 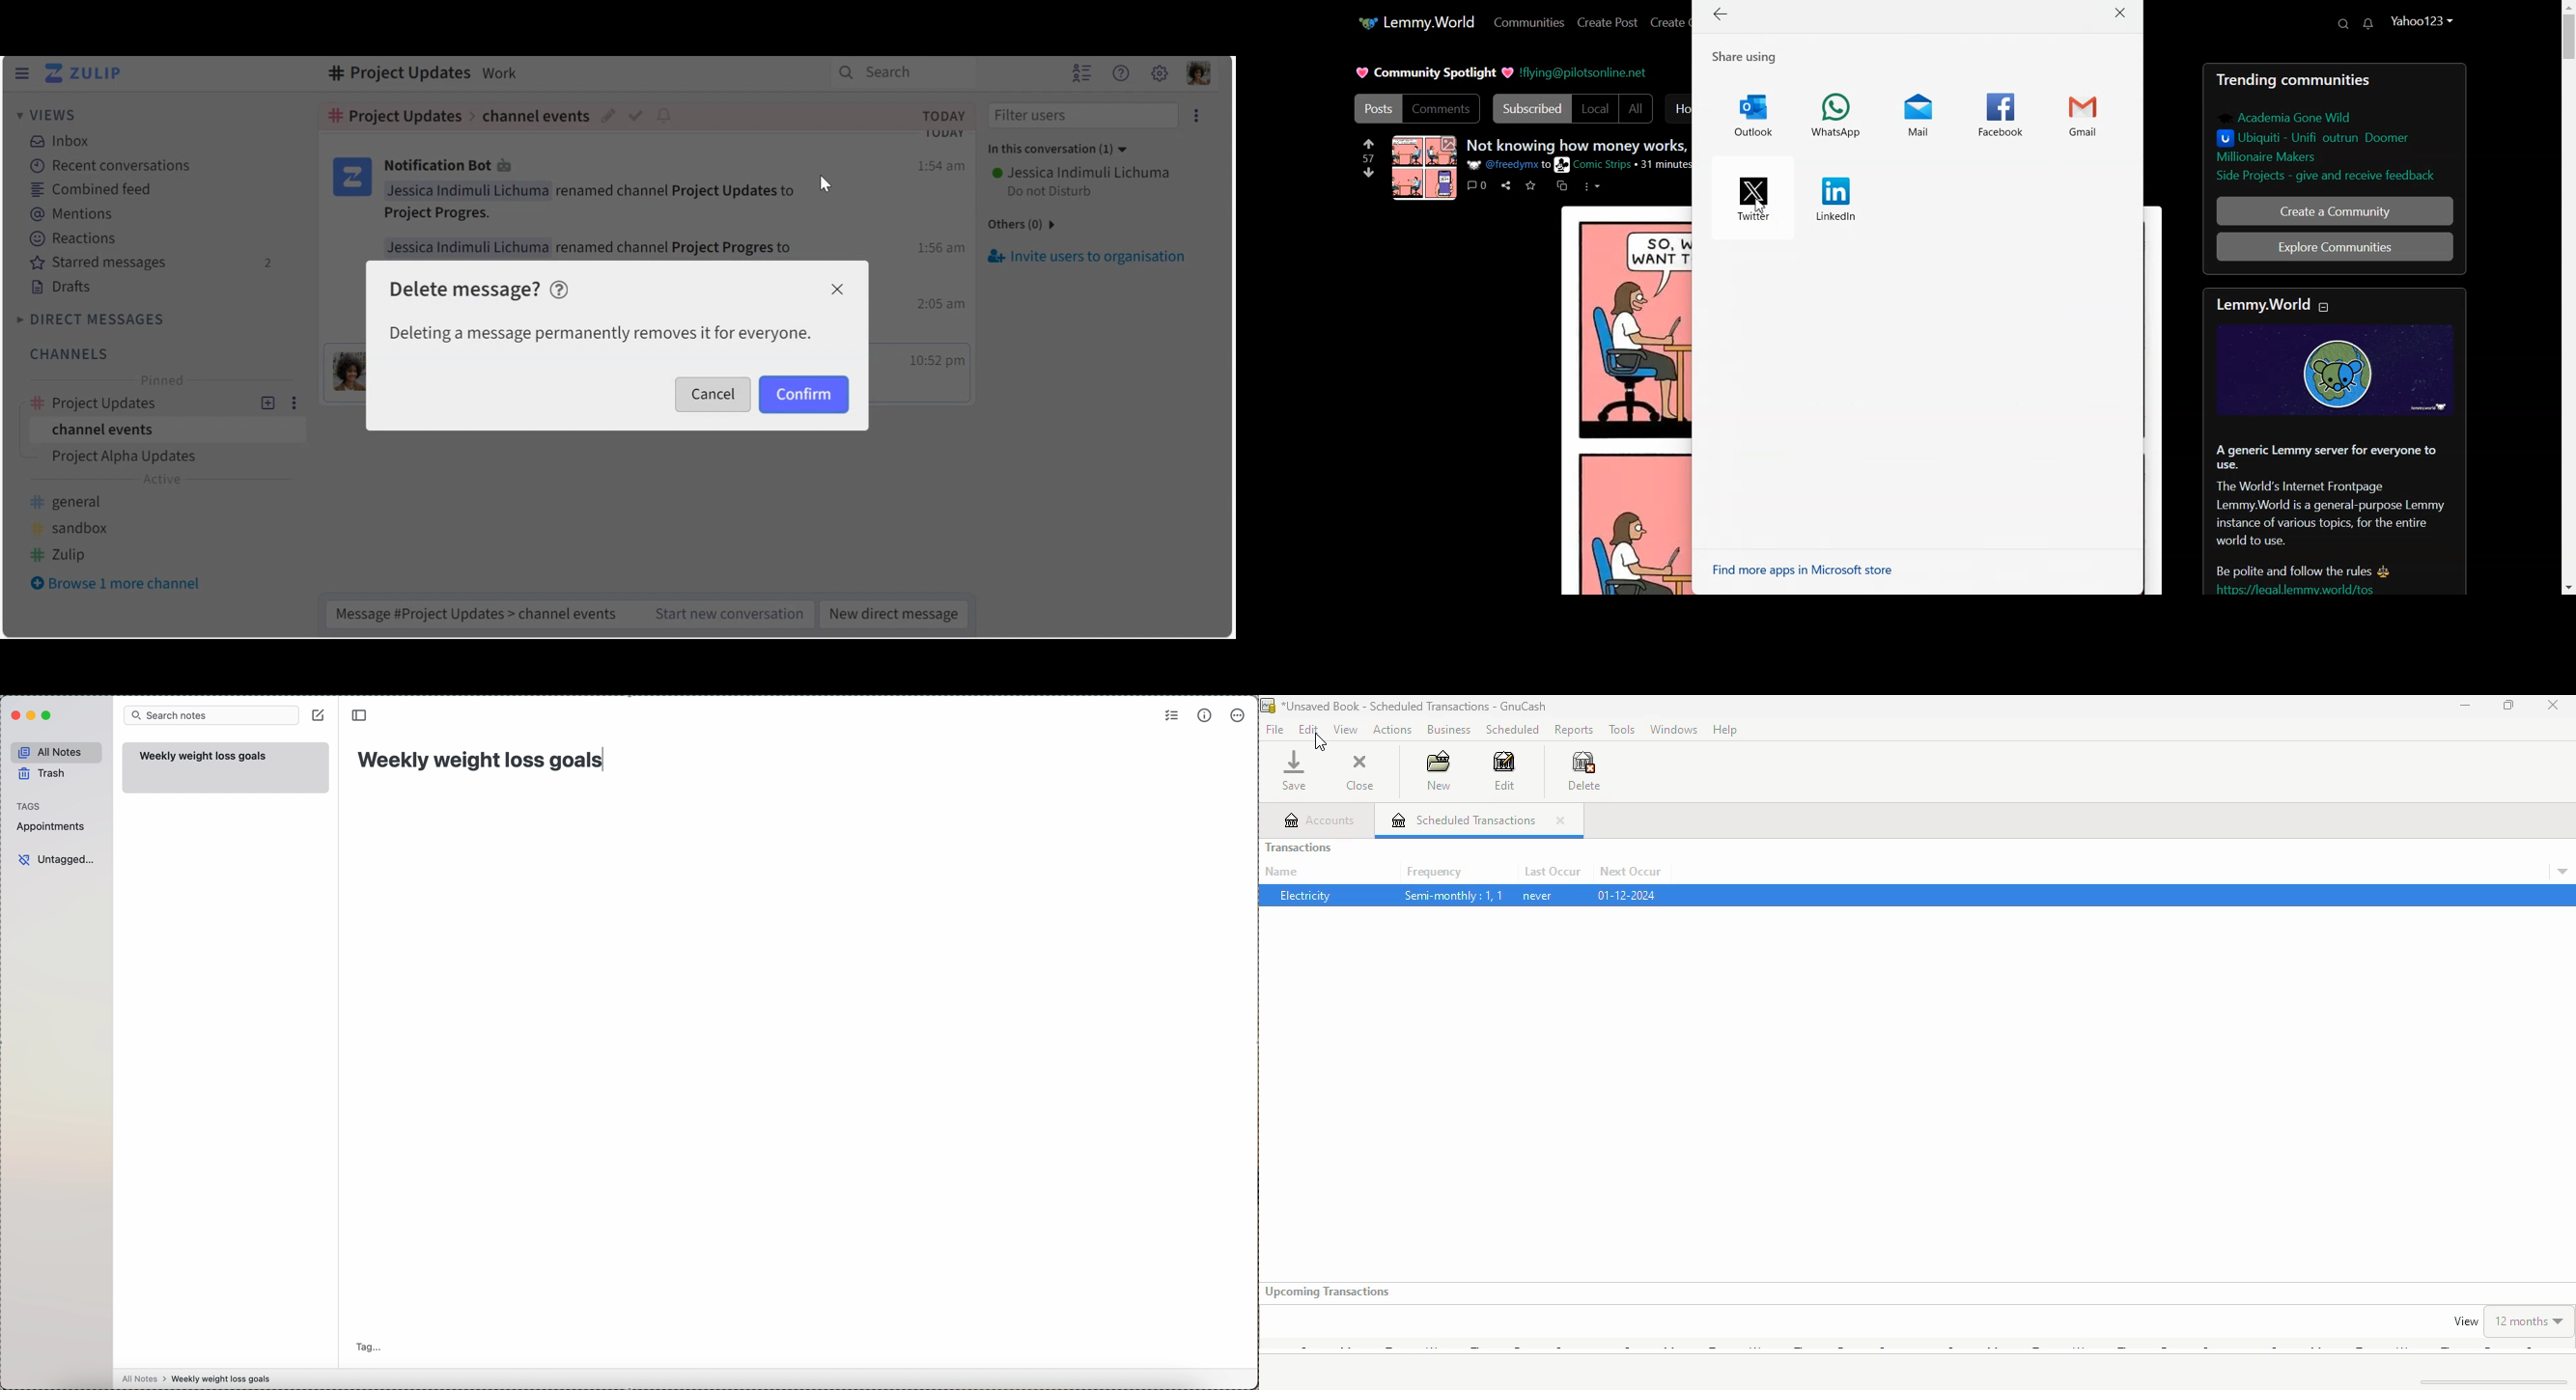 I want to click on Text, so click(x=1578, y=146).